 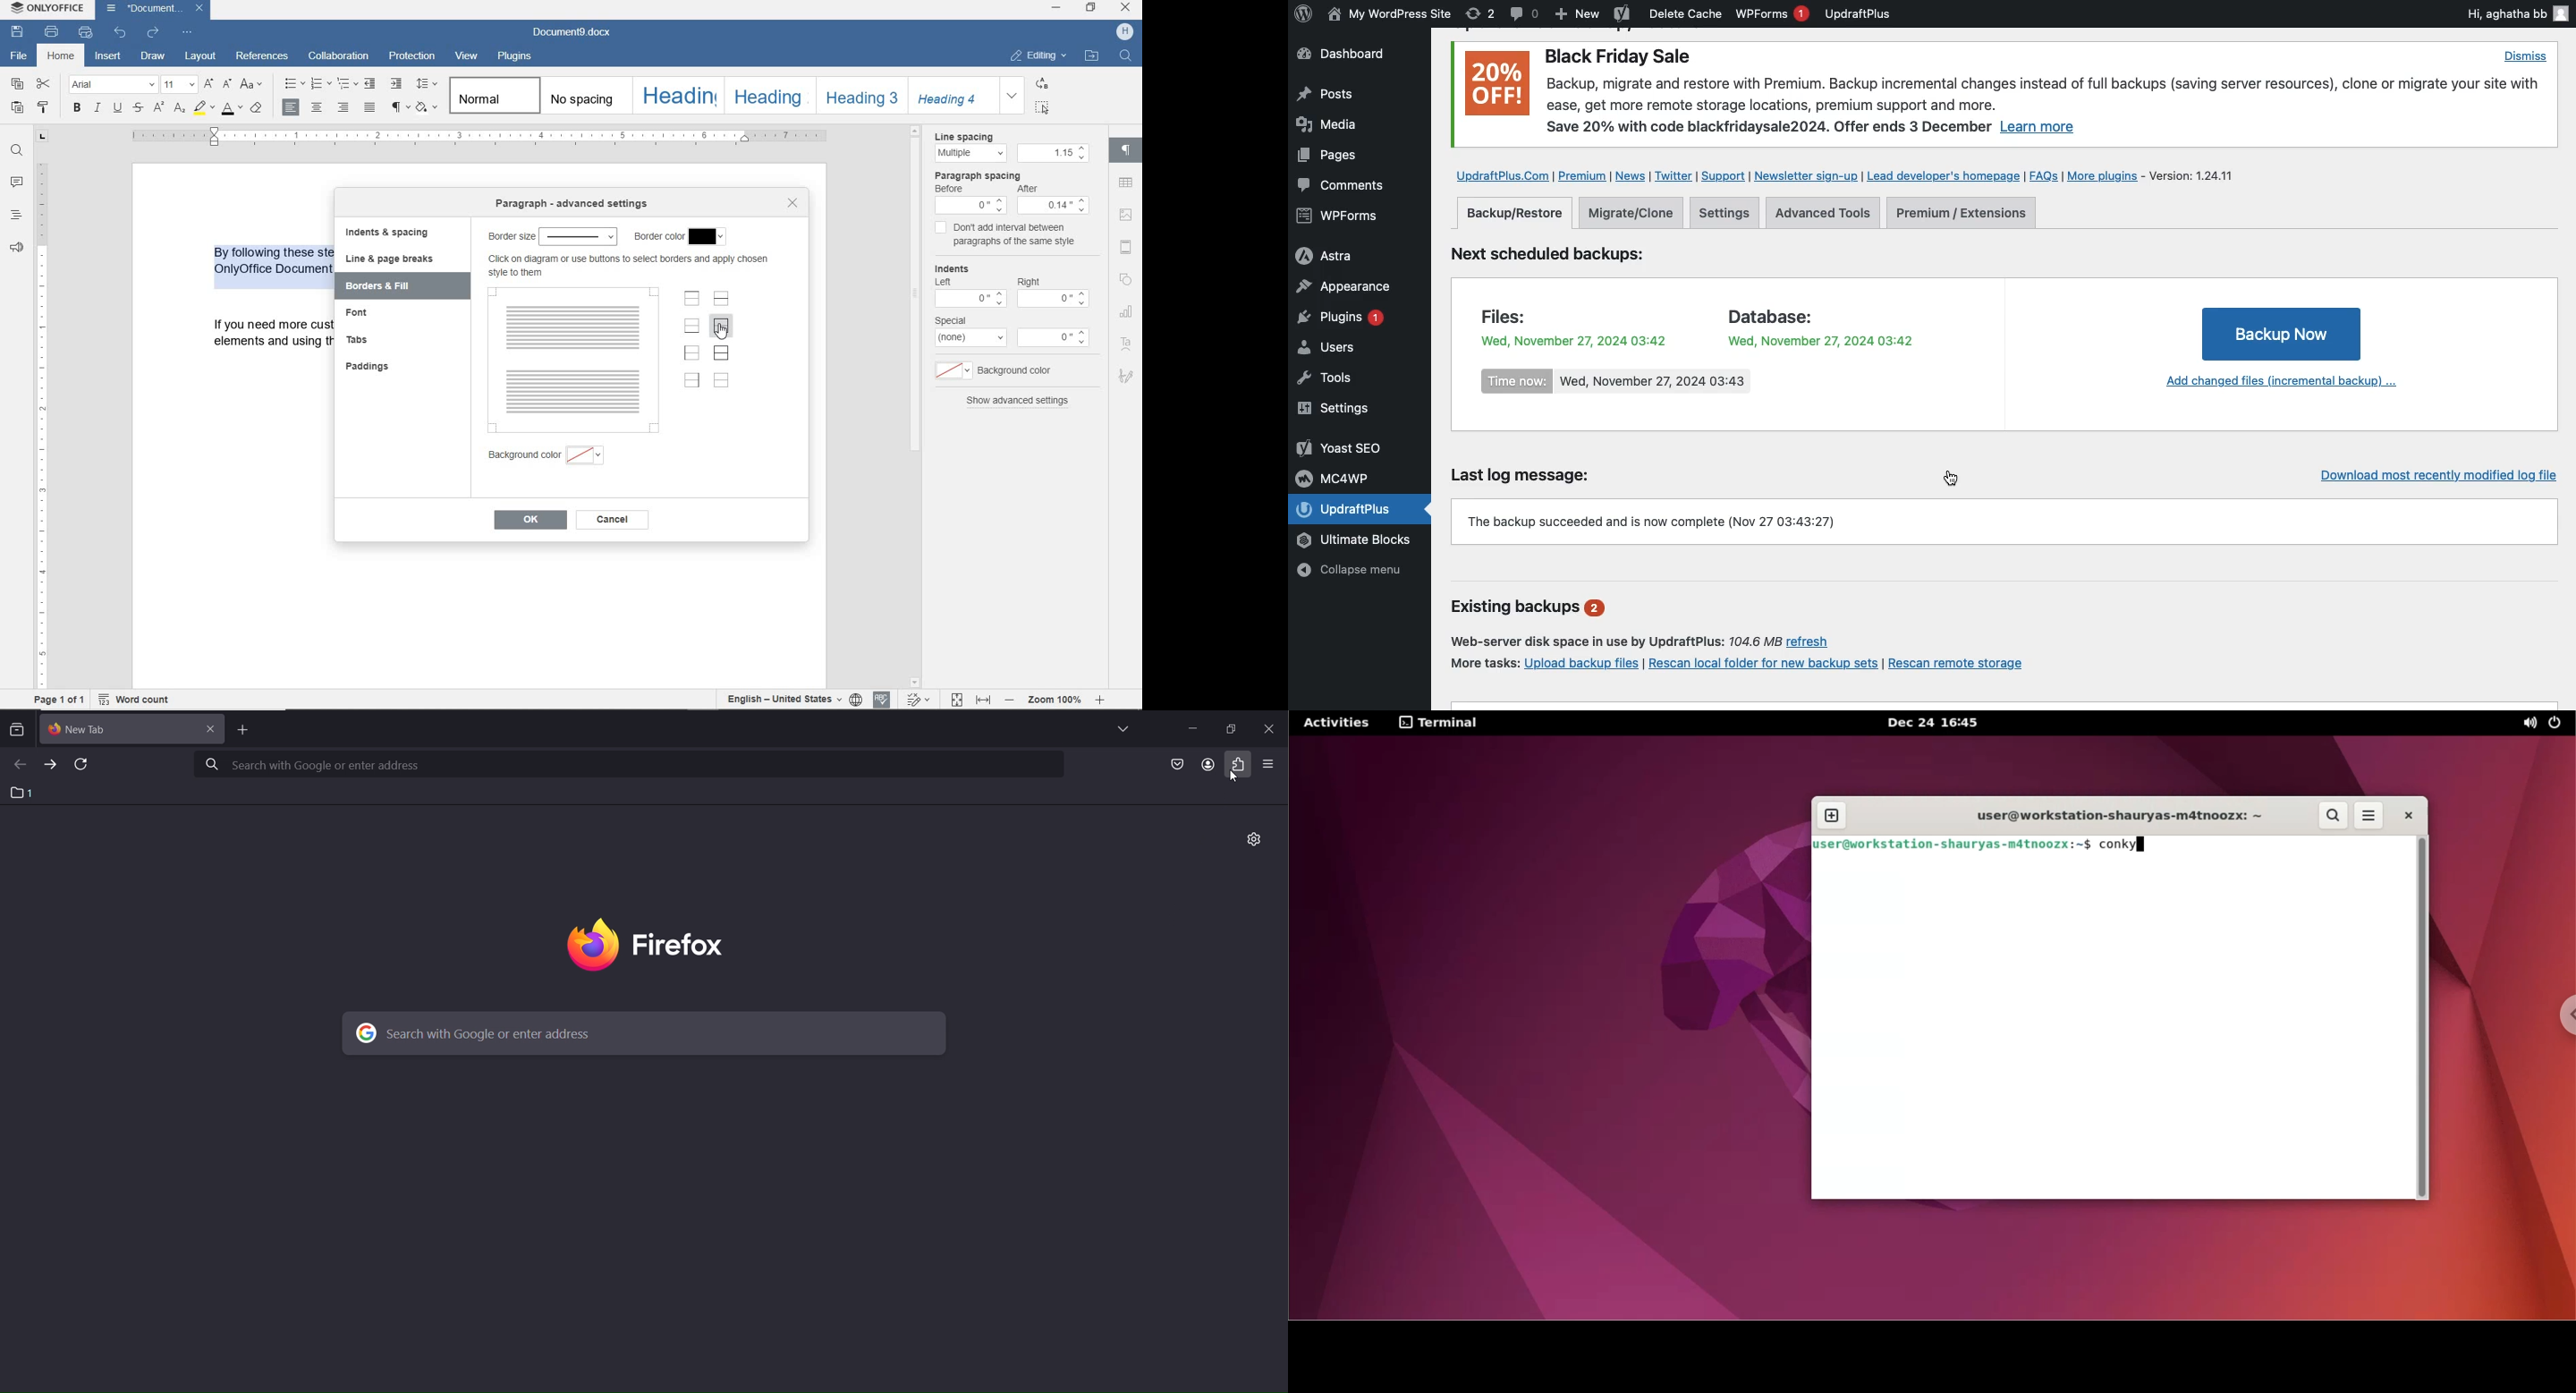 I want to click on search with google or enter address, so click(x=647, y=1034).